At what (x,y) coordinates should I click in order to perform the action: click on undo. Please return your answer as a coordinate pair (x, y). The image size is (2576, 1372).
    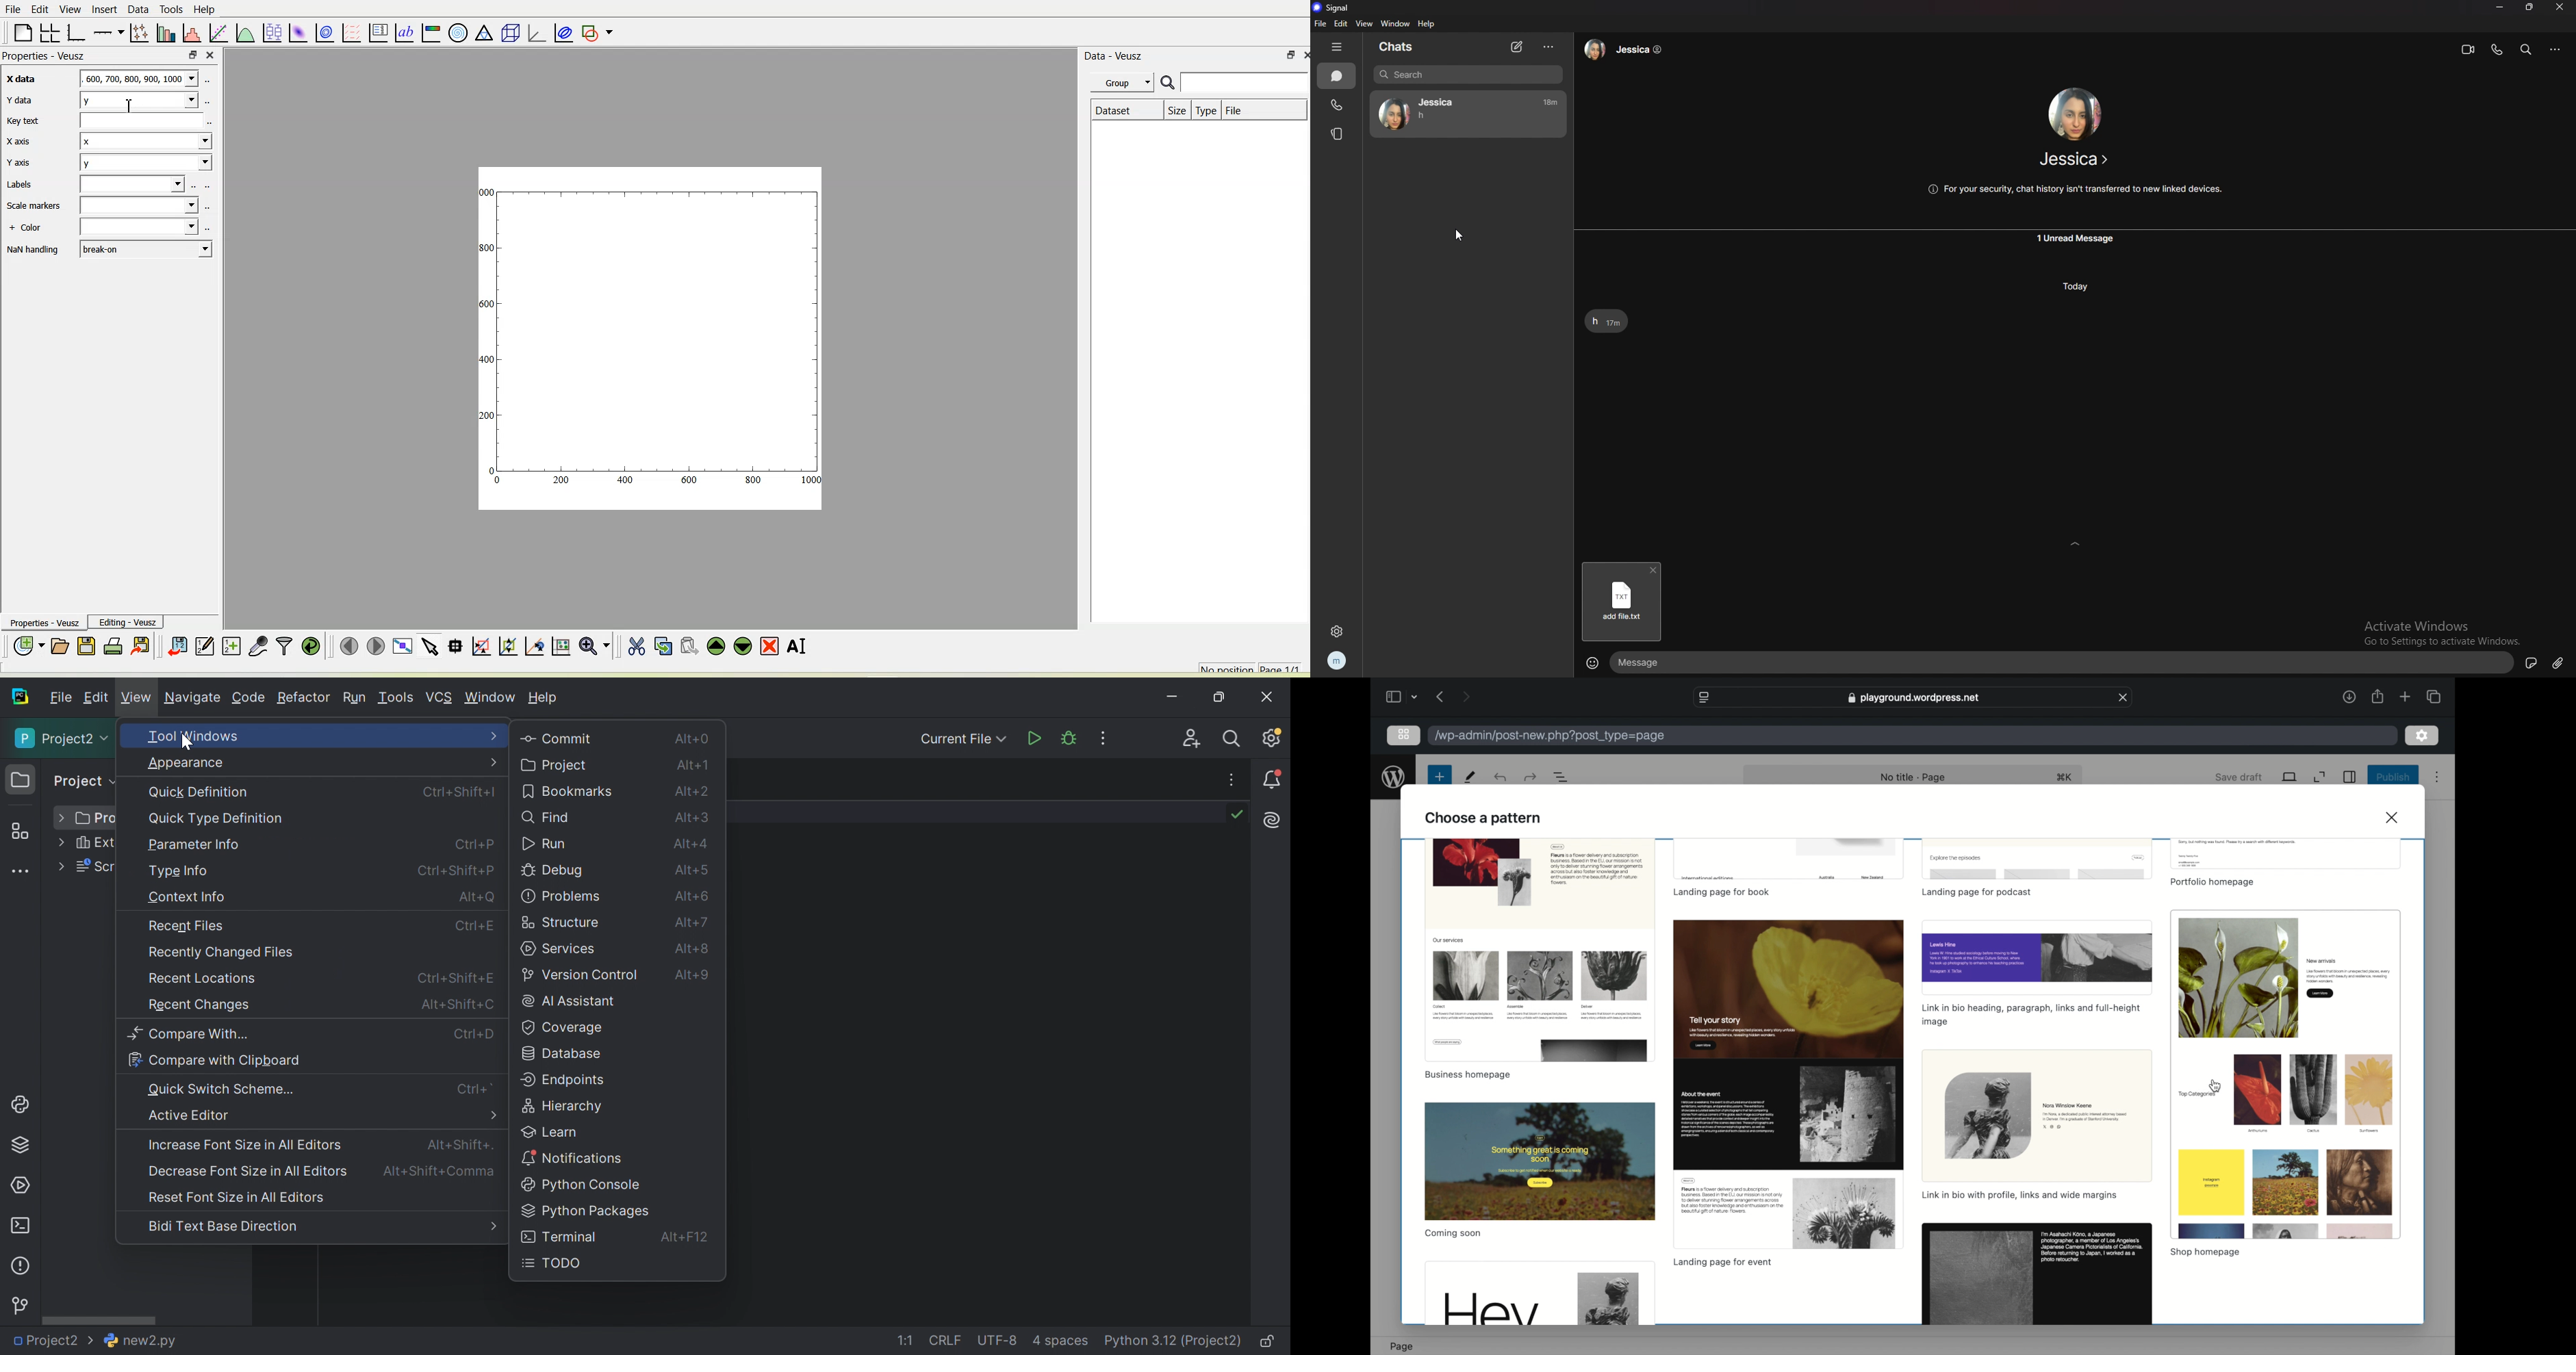
    Looking at the image, I should click on (1530, 777).